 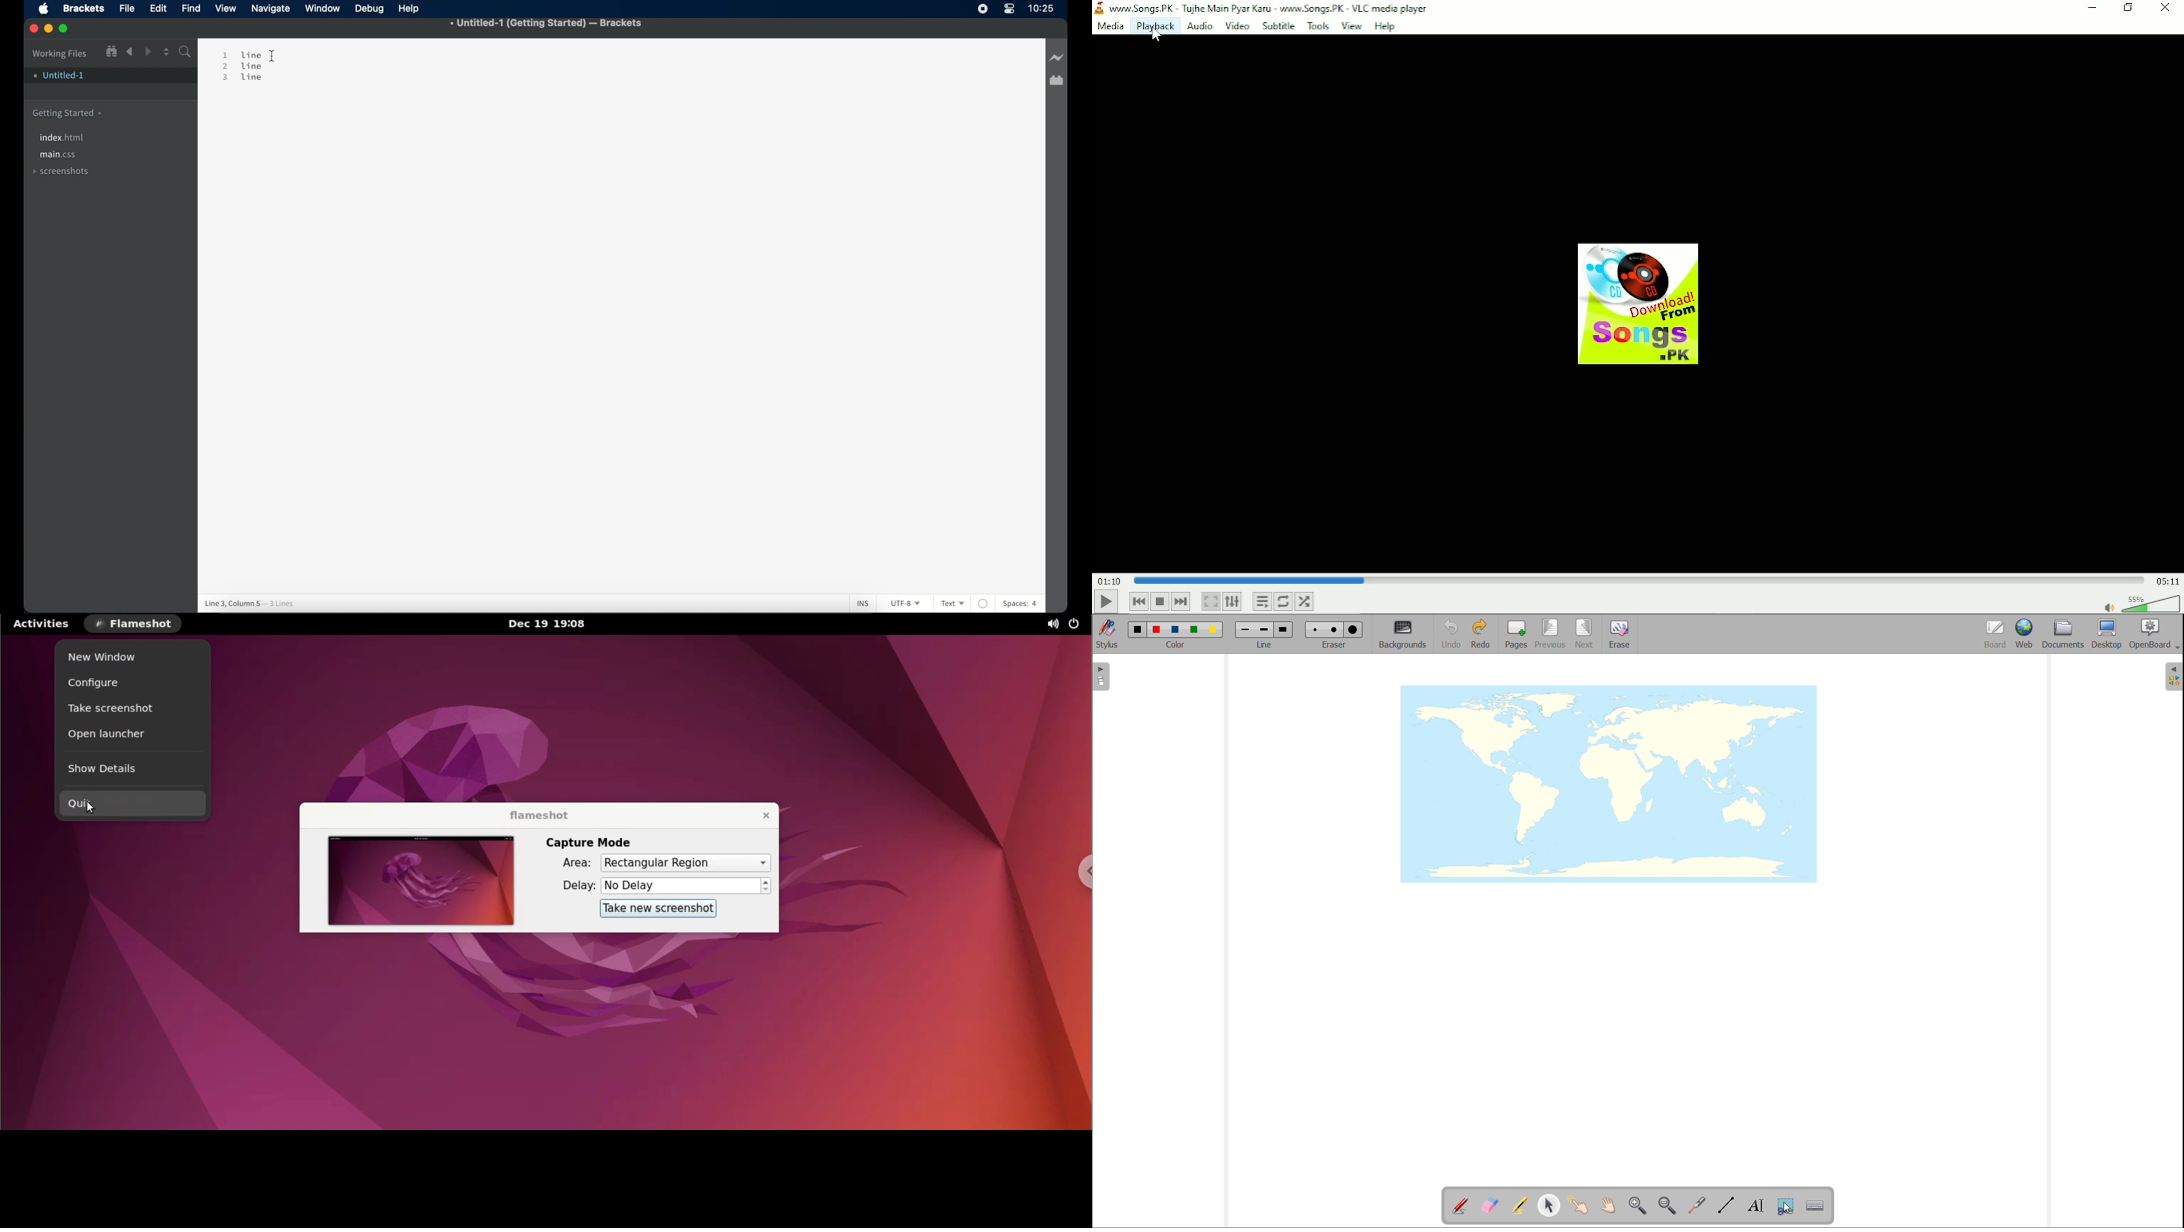 What do you see at coordinates (272, 9) in the screenshot?
I see `navigate` at bounding box center [272, 9].